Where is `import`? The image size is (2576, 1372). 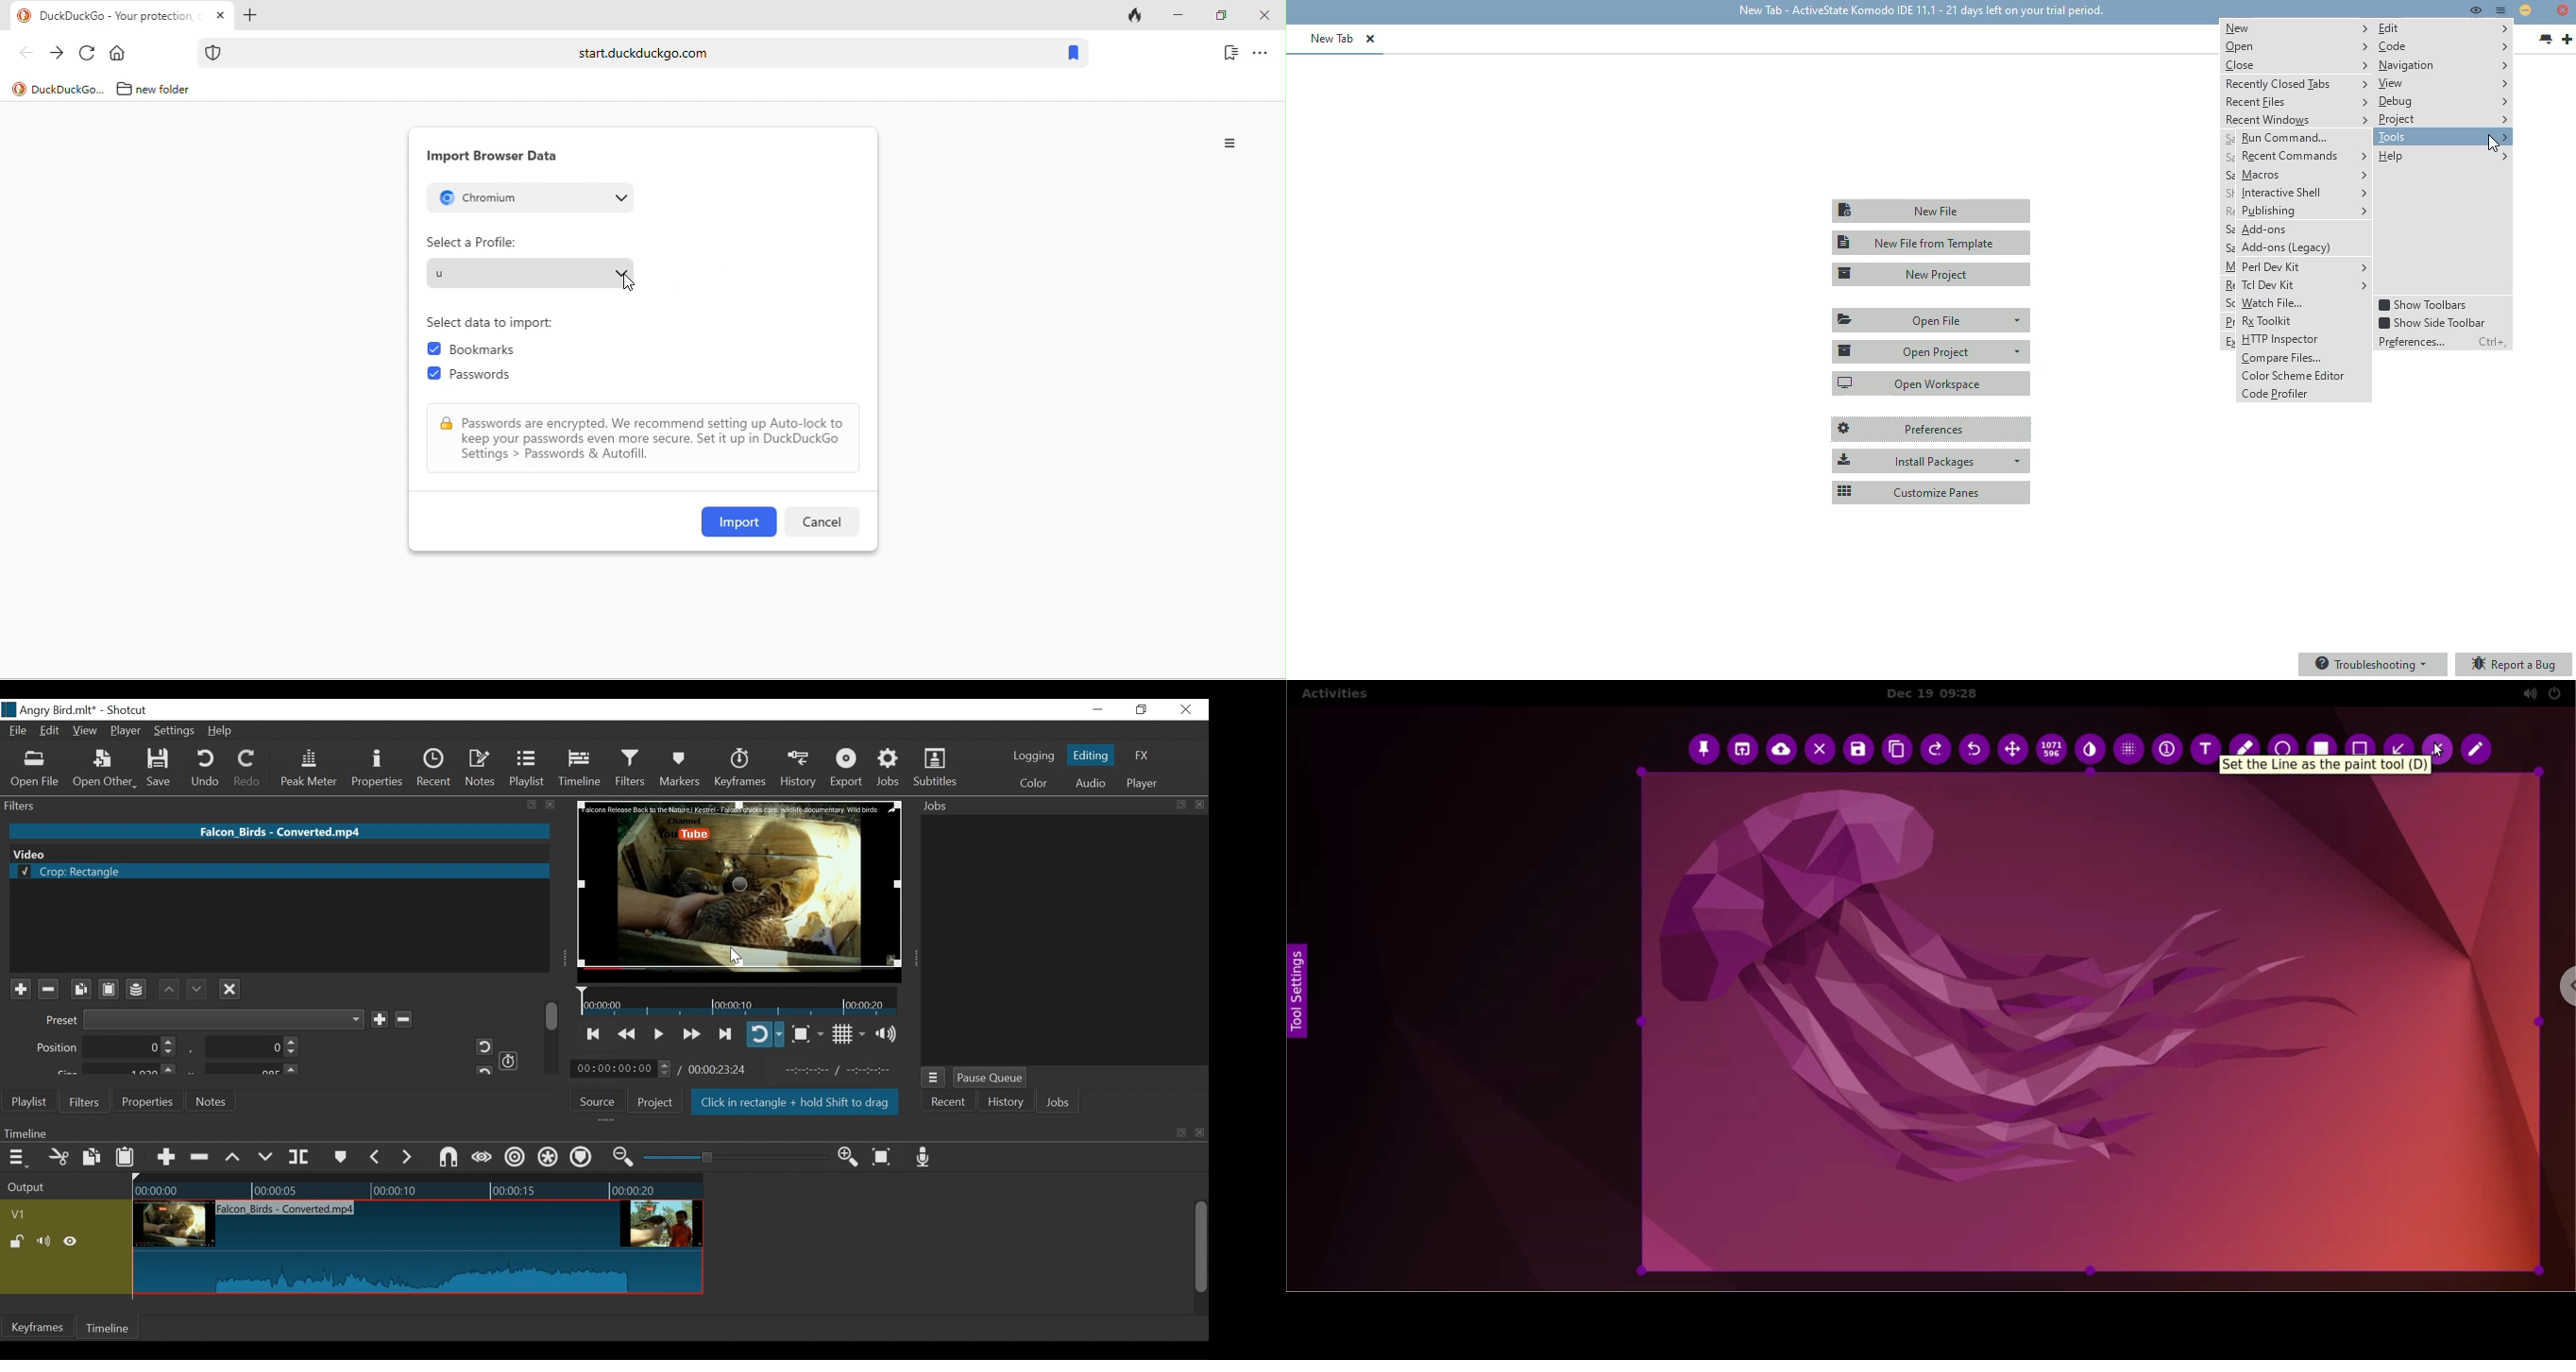 import is located at coordinates (739, 522).